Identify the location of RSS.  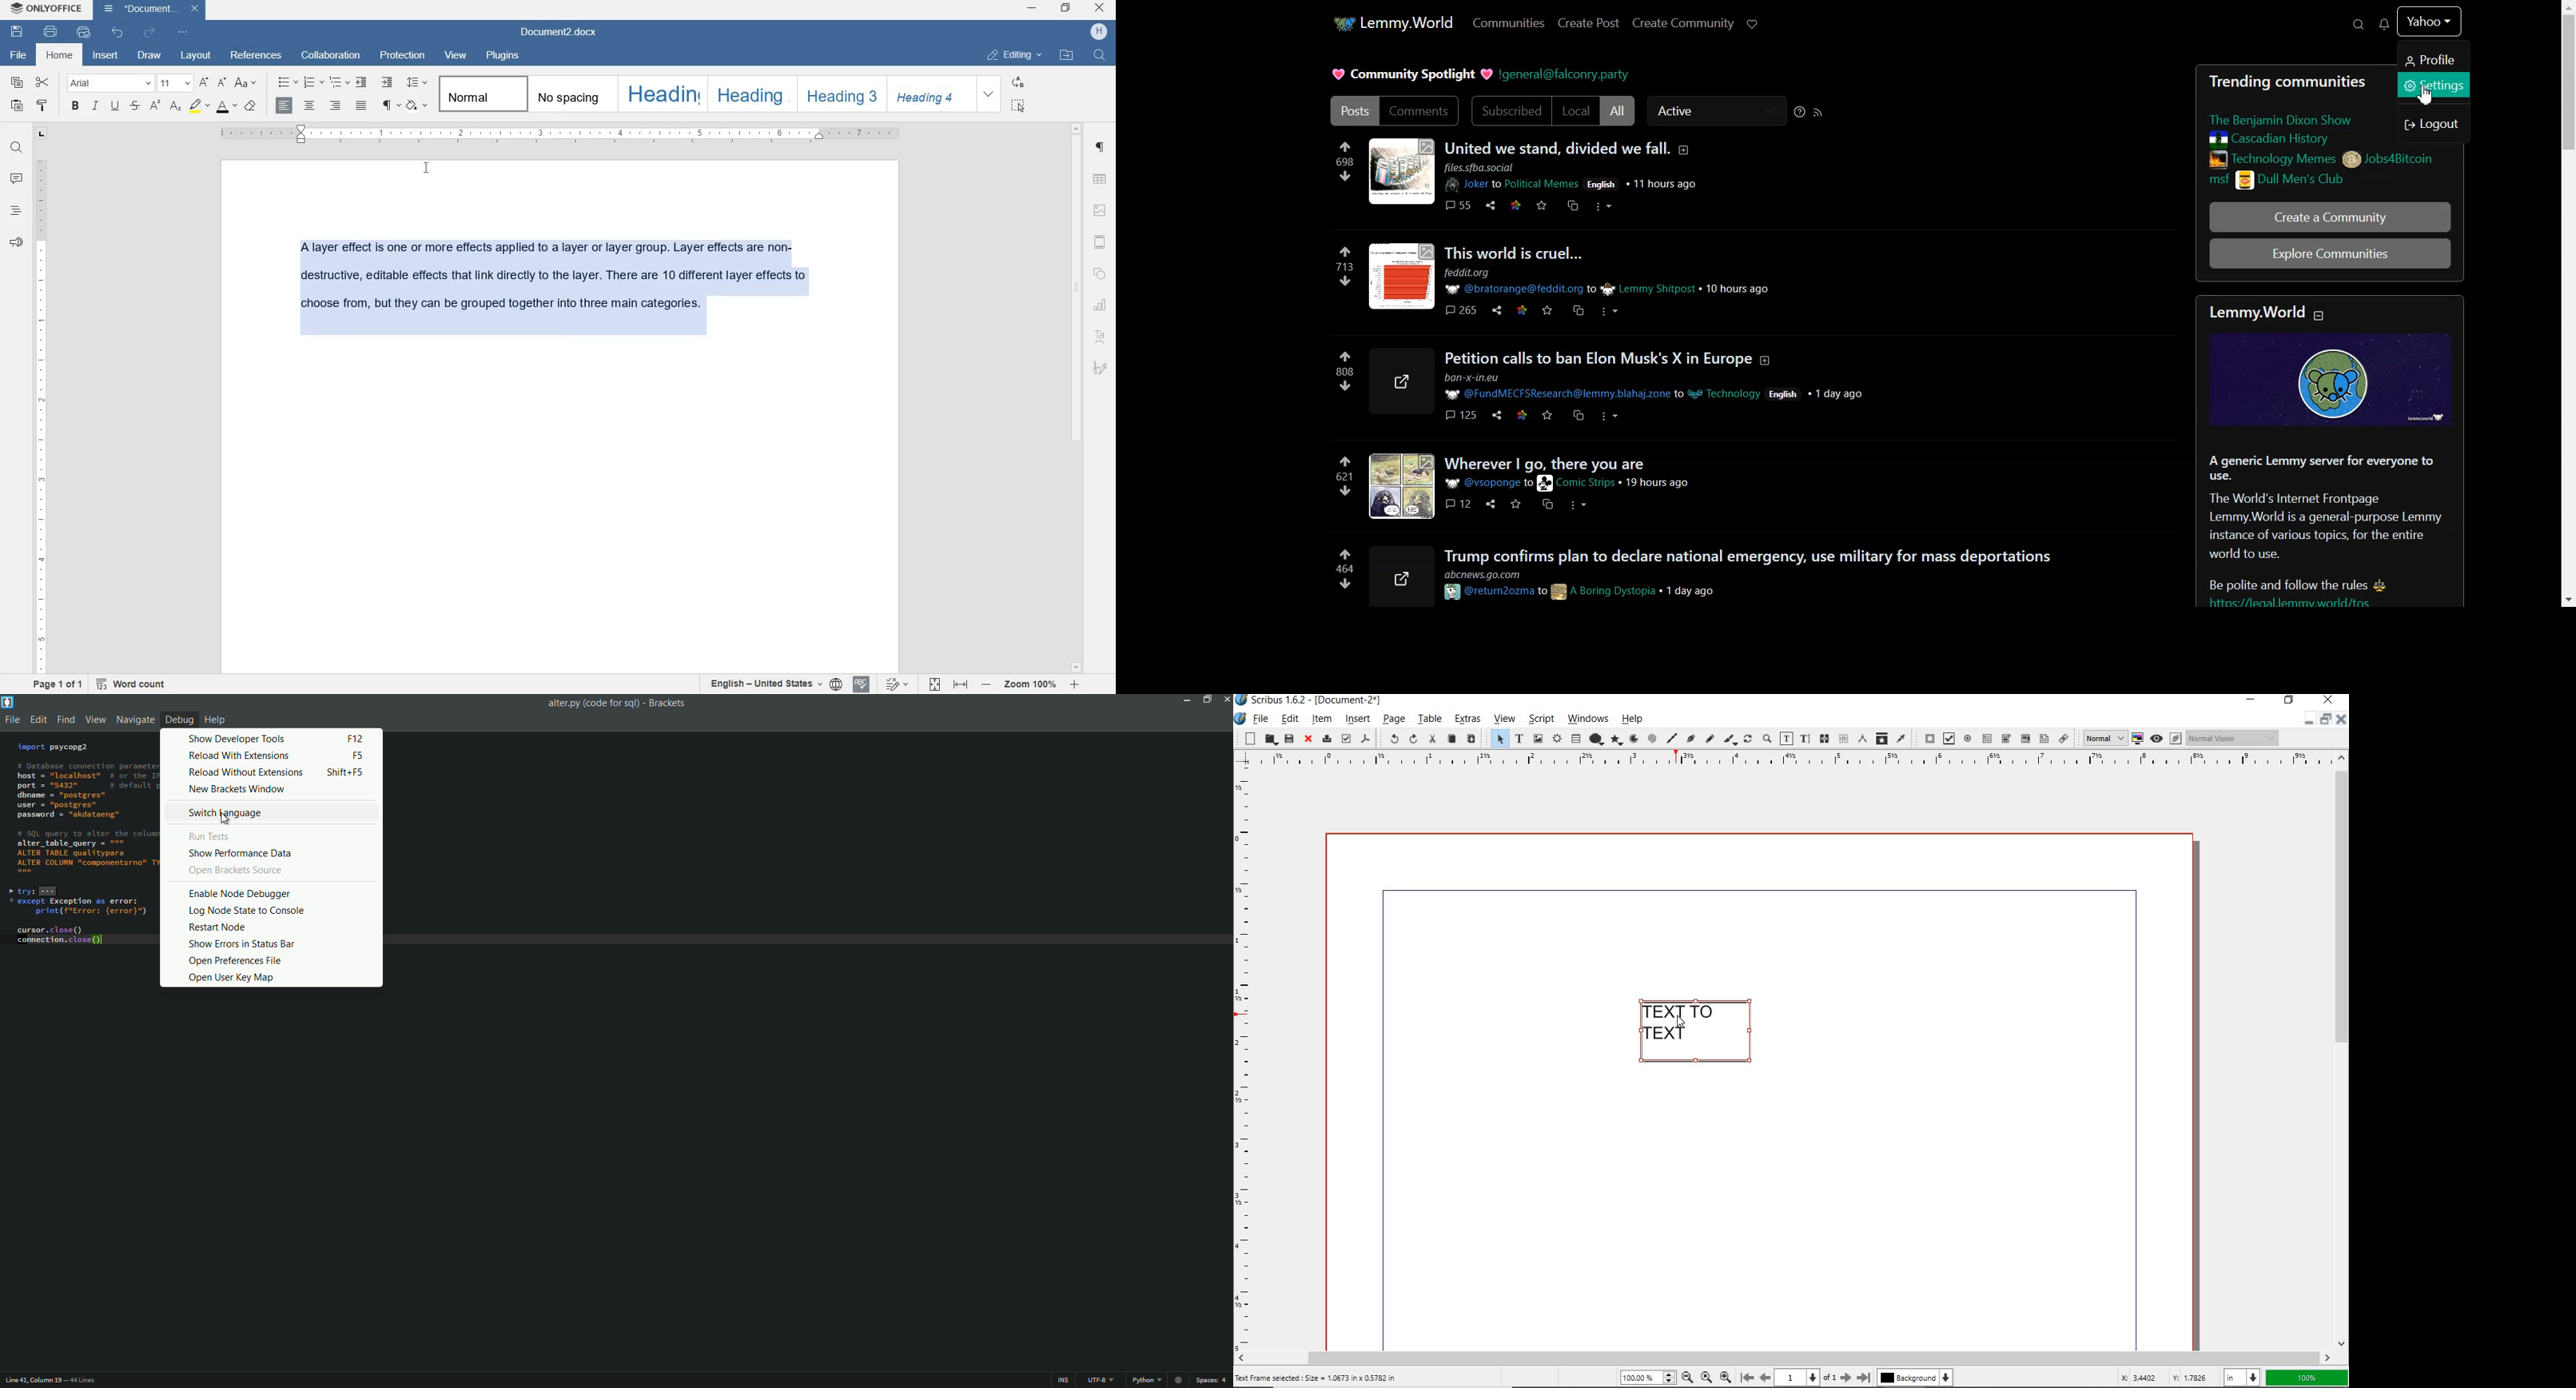
(1819, 111).